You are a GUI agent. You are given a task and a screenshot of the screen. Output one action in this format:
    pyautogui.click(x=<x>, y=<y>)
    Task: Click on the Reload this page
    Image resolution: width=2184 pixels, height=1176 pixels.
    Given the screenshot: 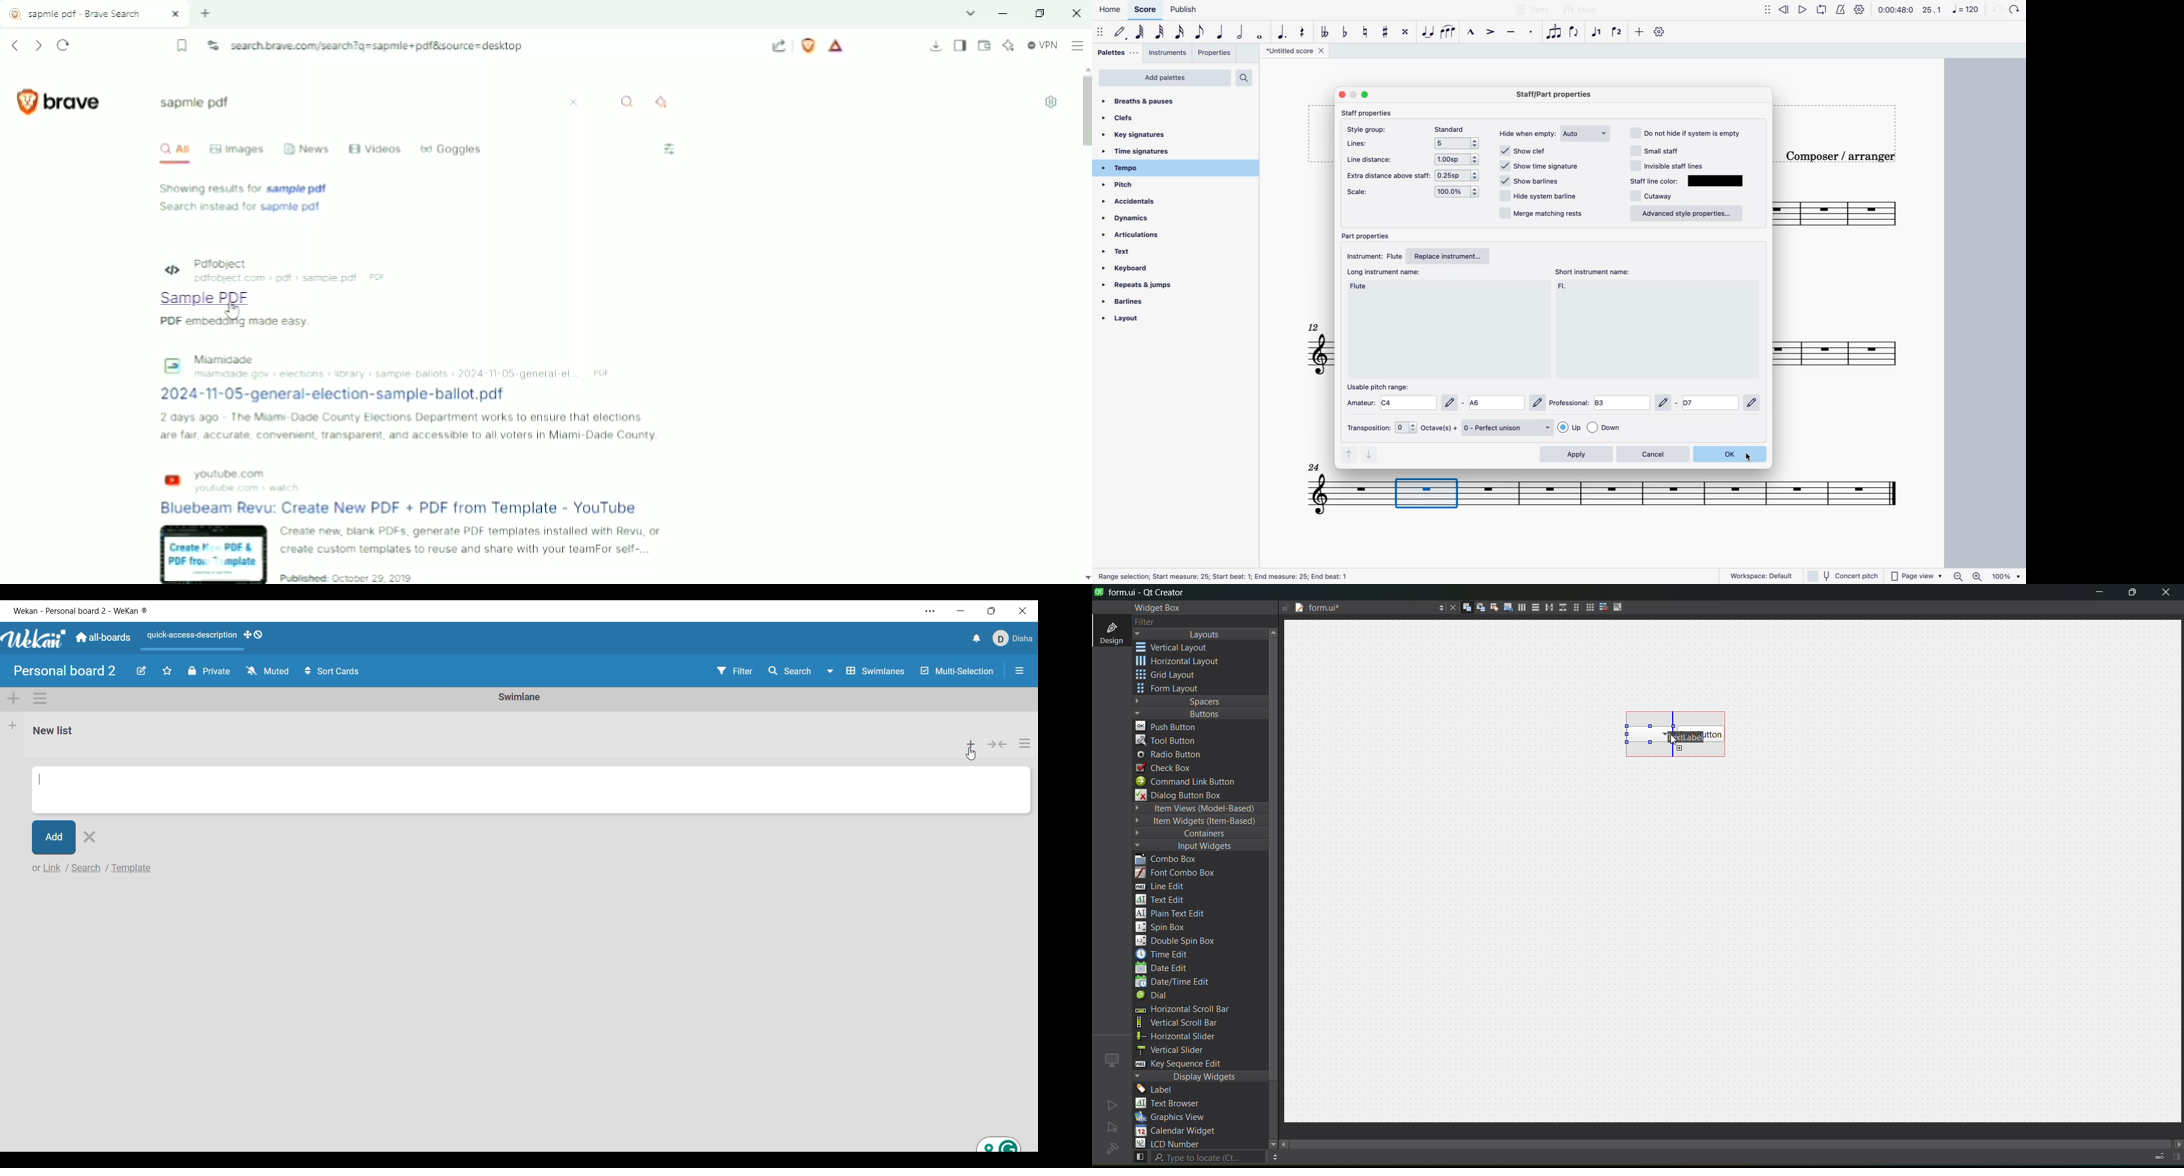 What is the action you would take?
    pyautogui.click(x=64, y=45)
    